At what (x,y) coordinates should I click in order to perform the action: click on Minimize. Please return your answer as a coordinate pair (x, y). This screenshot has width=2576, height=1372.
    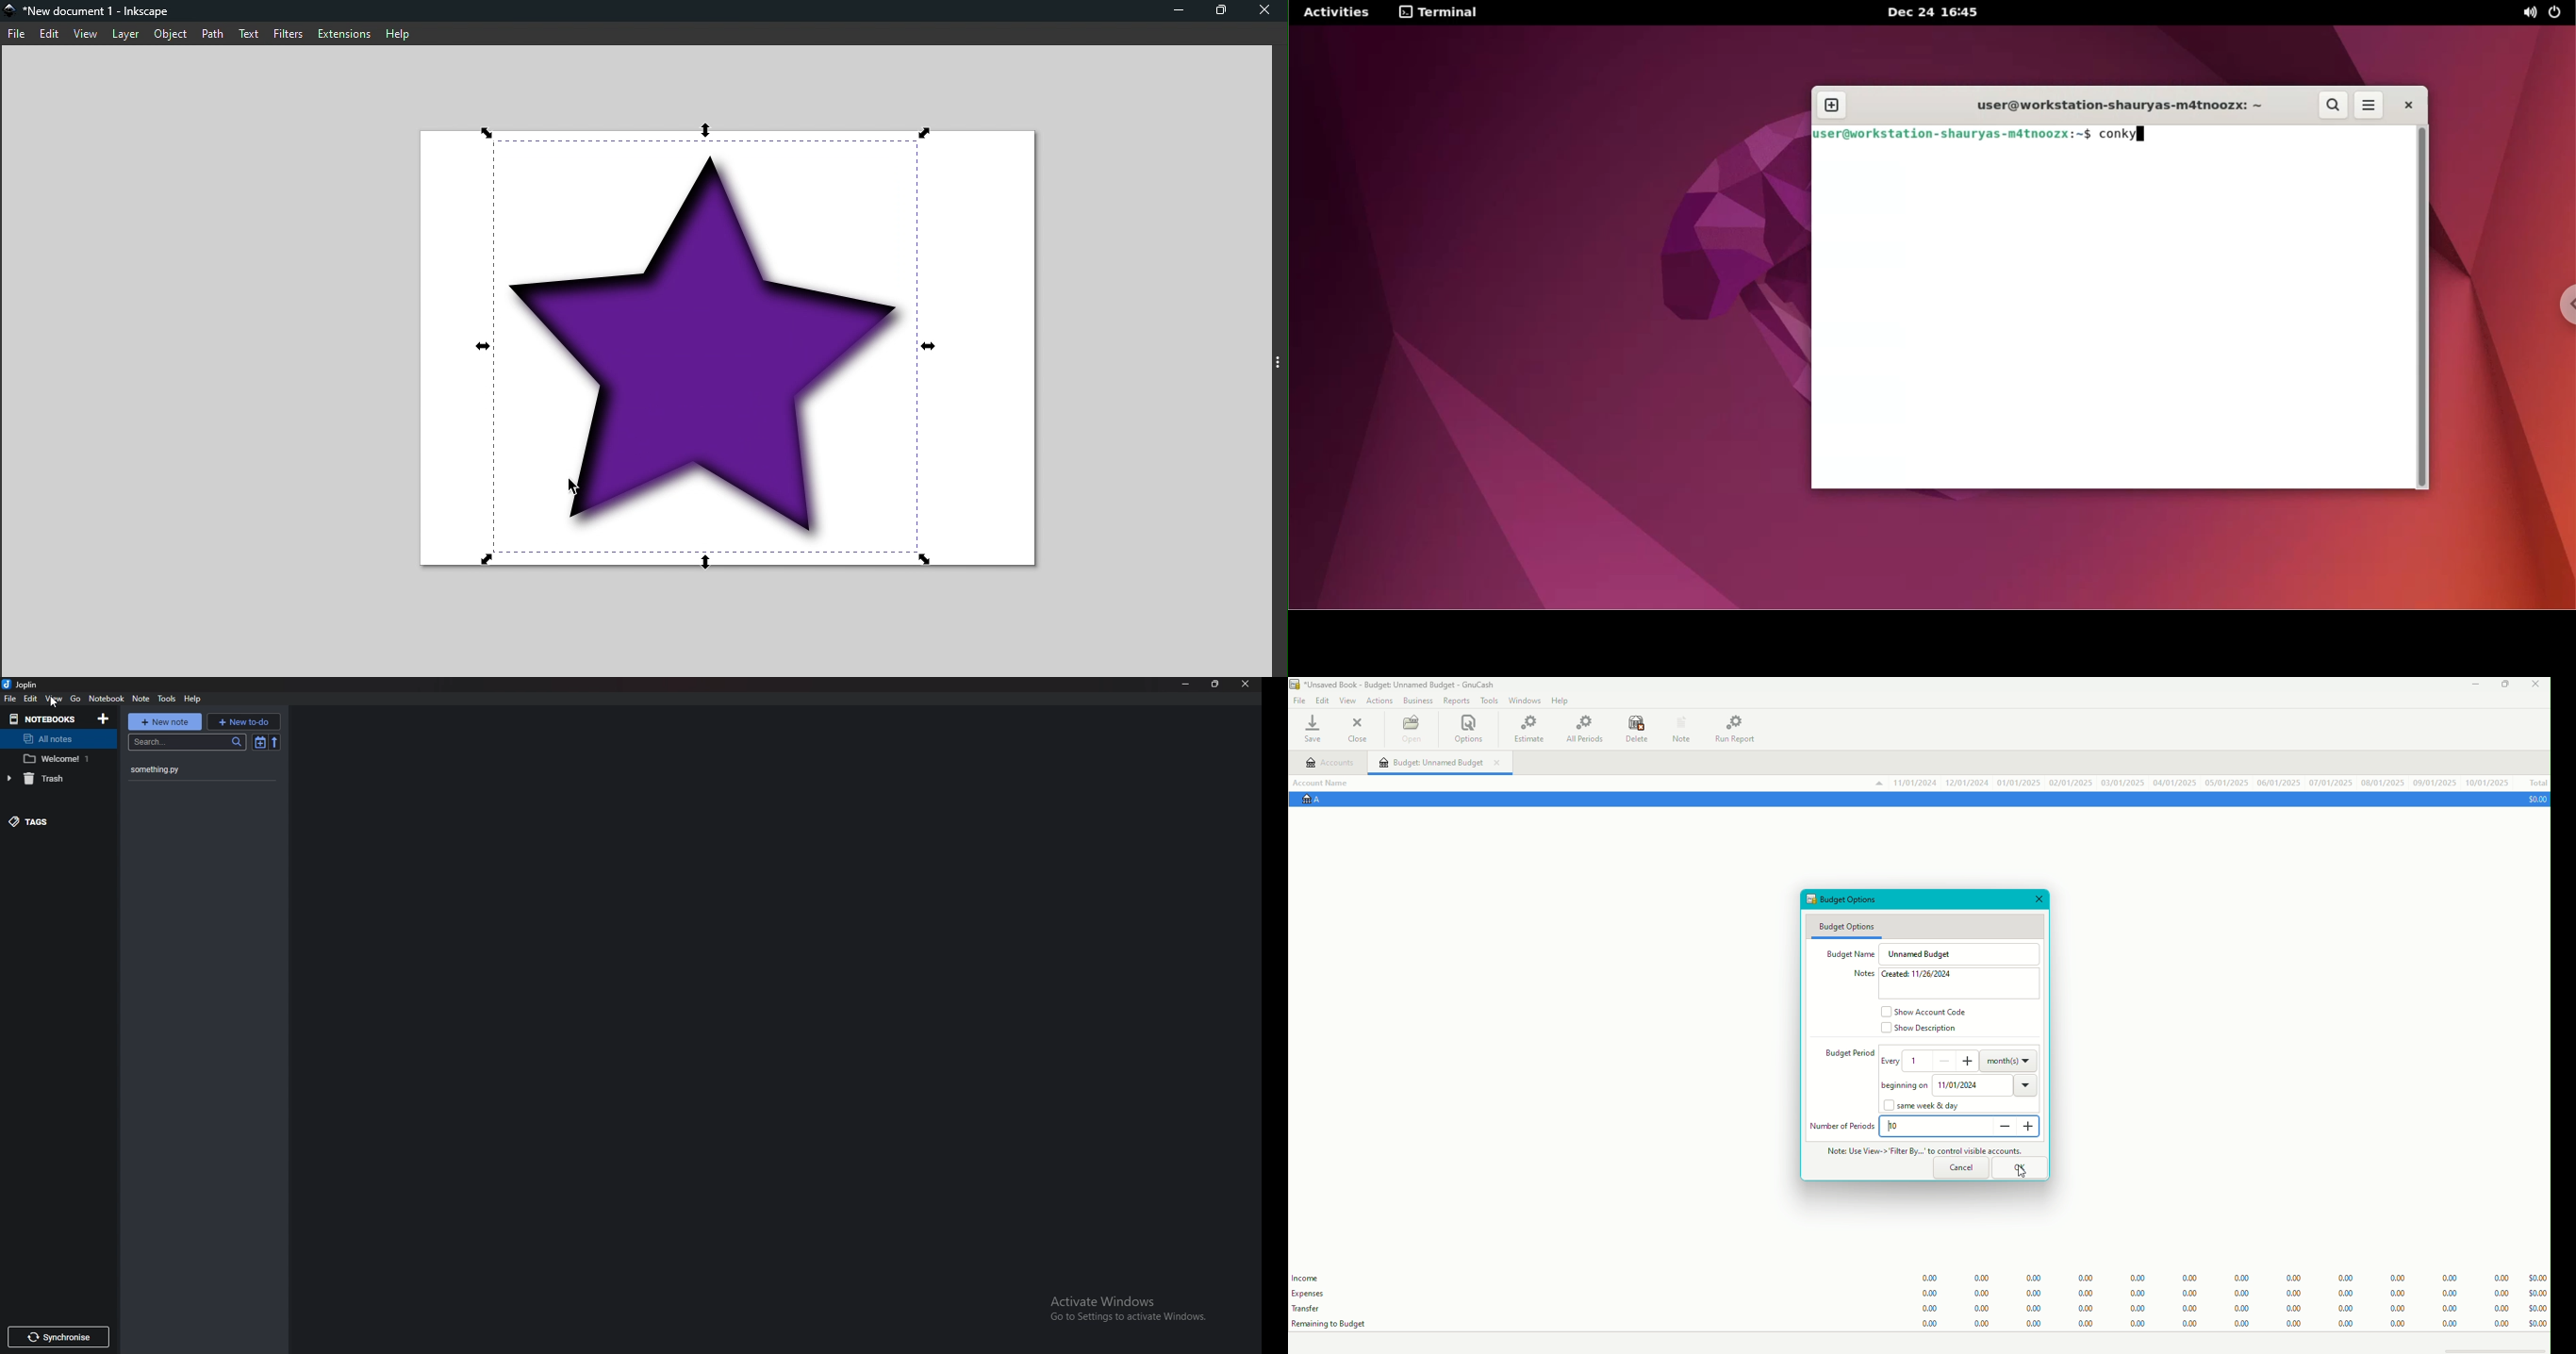
    Looking at the image, I should click on (1172, 10).